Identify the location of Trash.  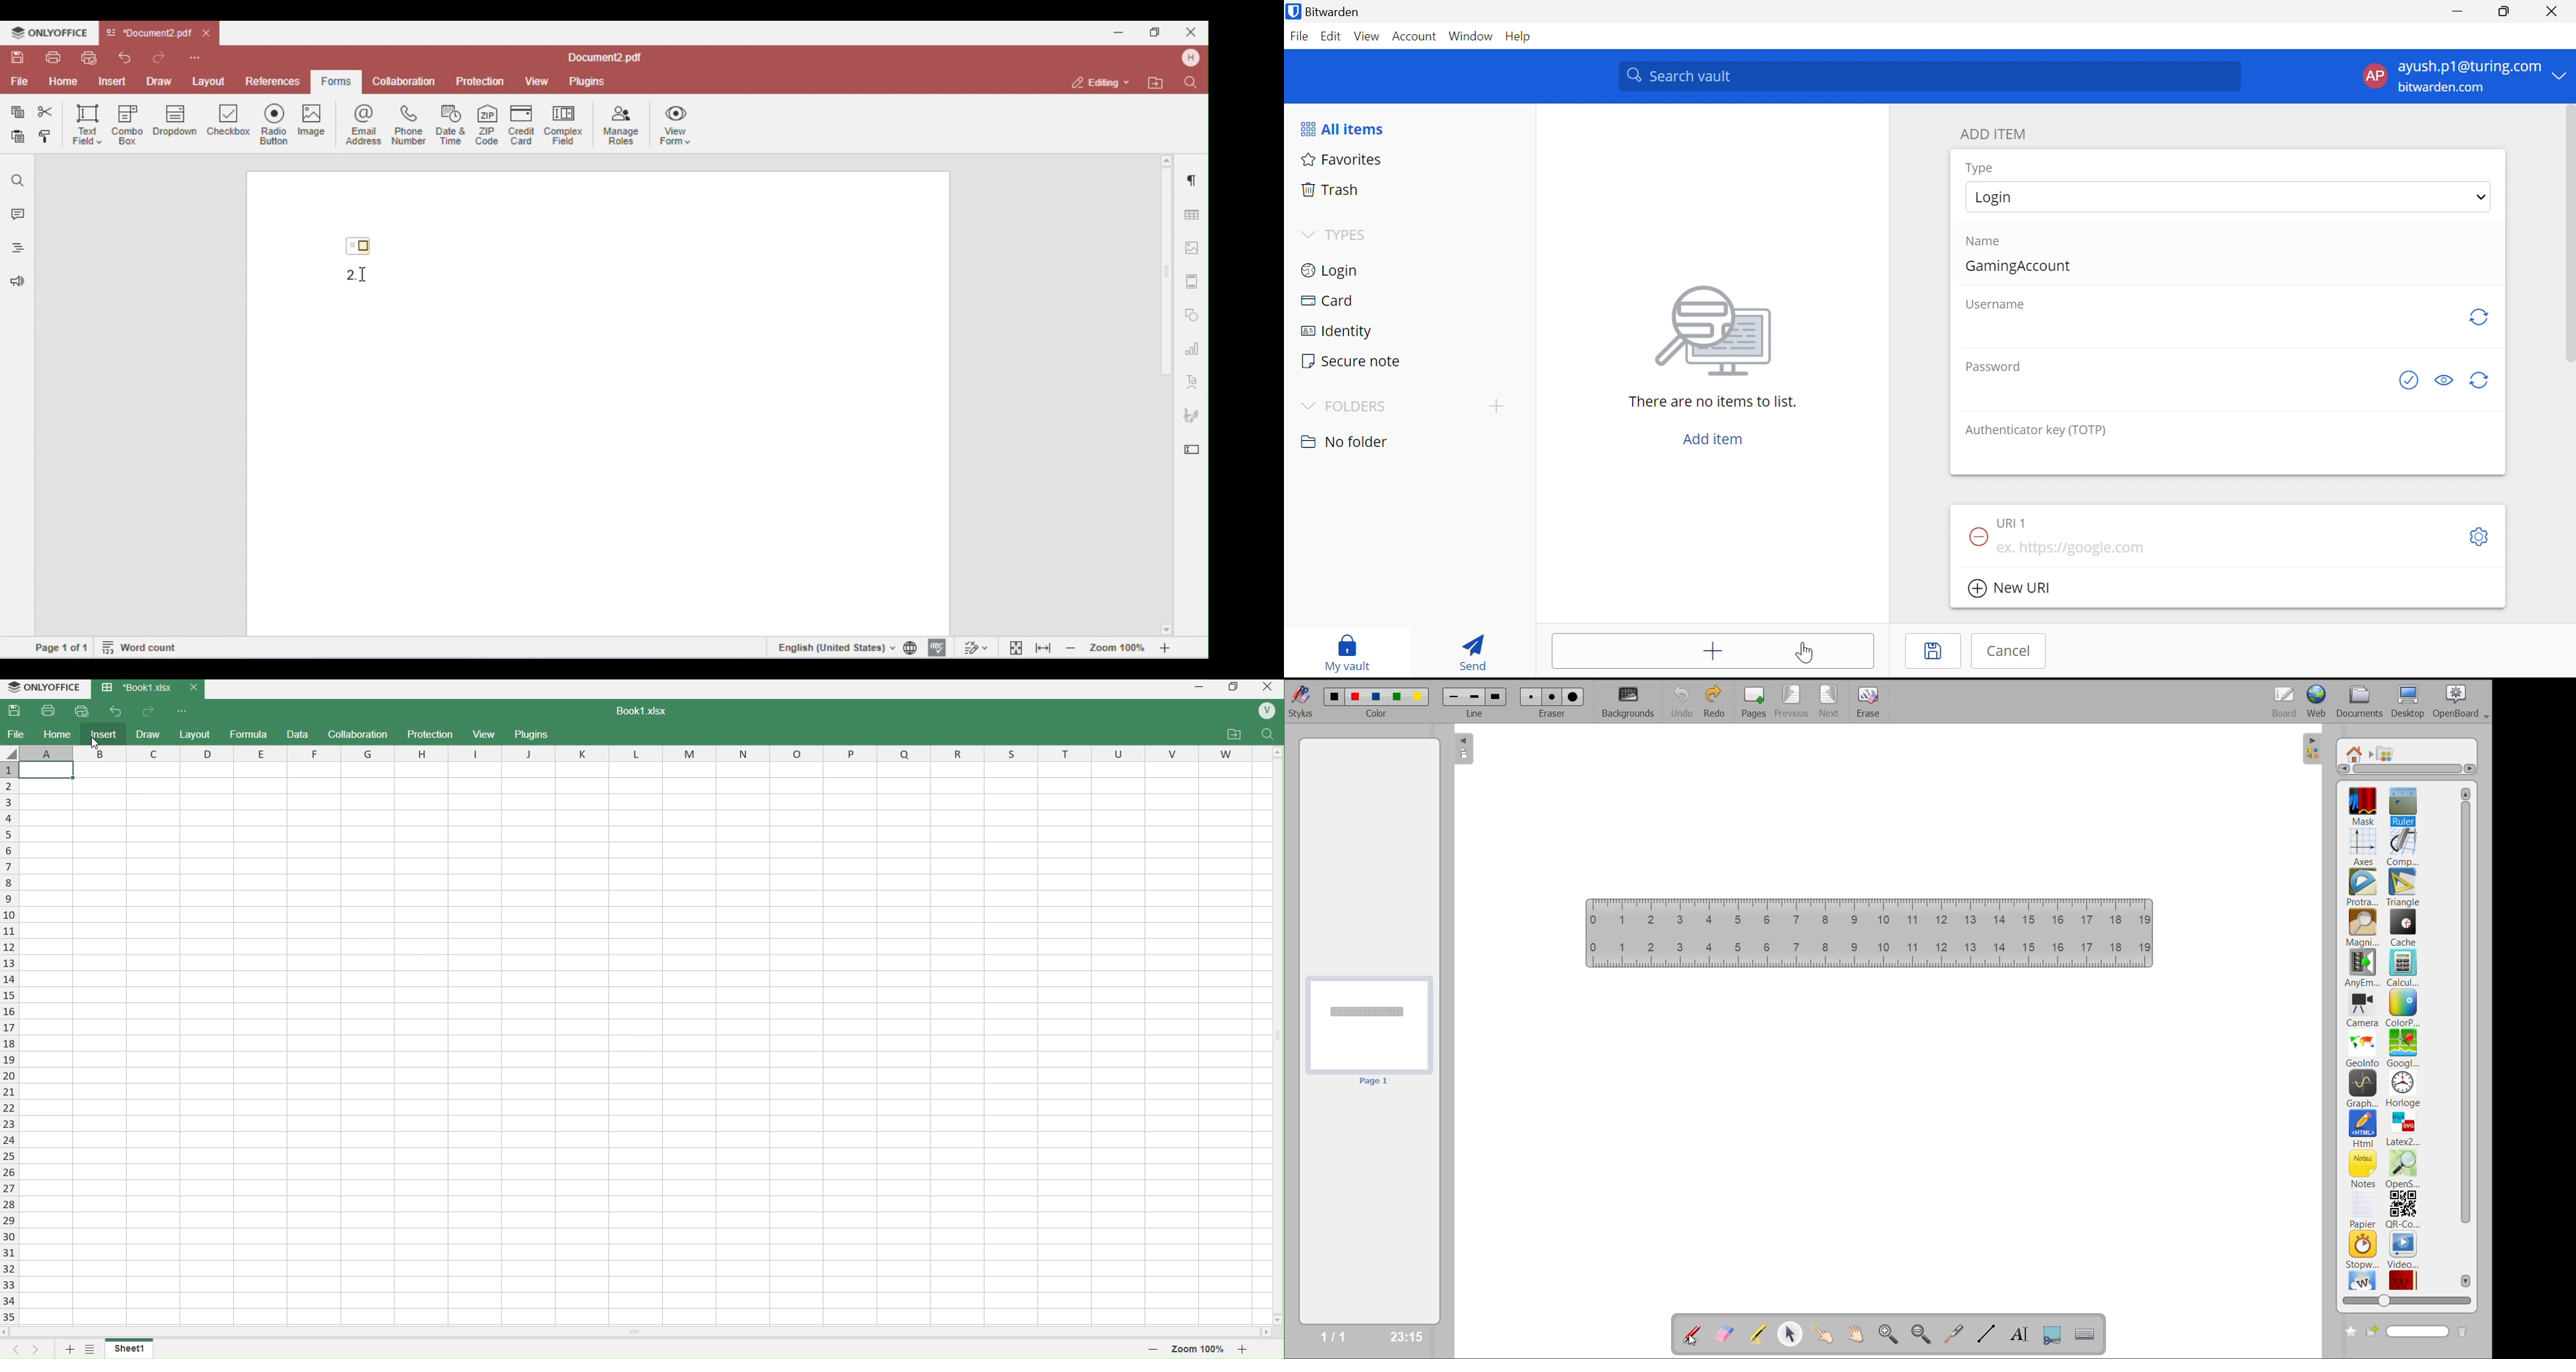
(1334, 192).